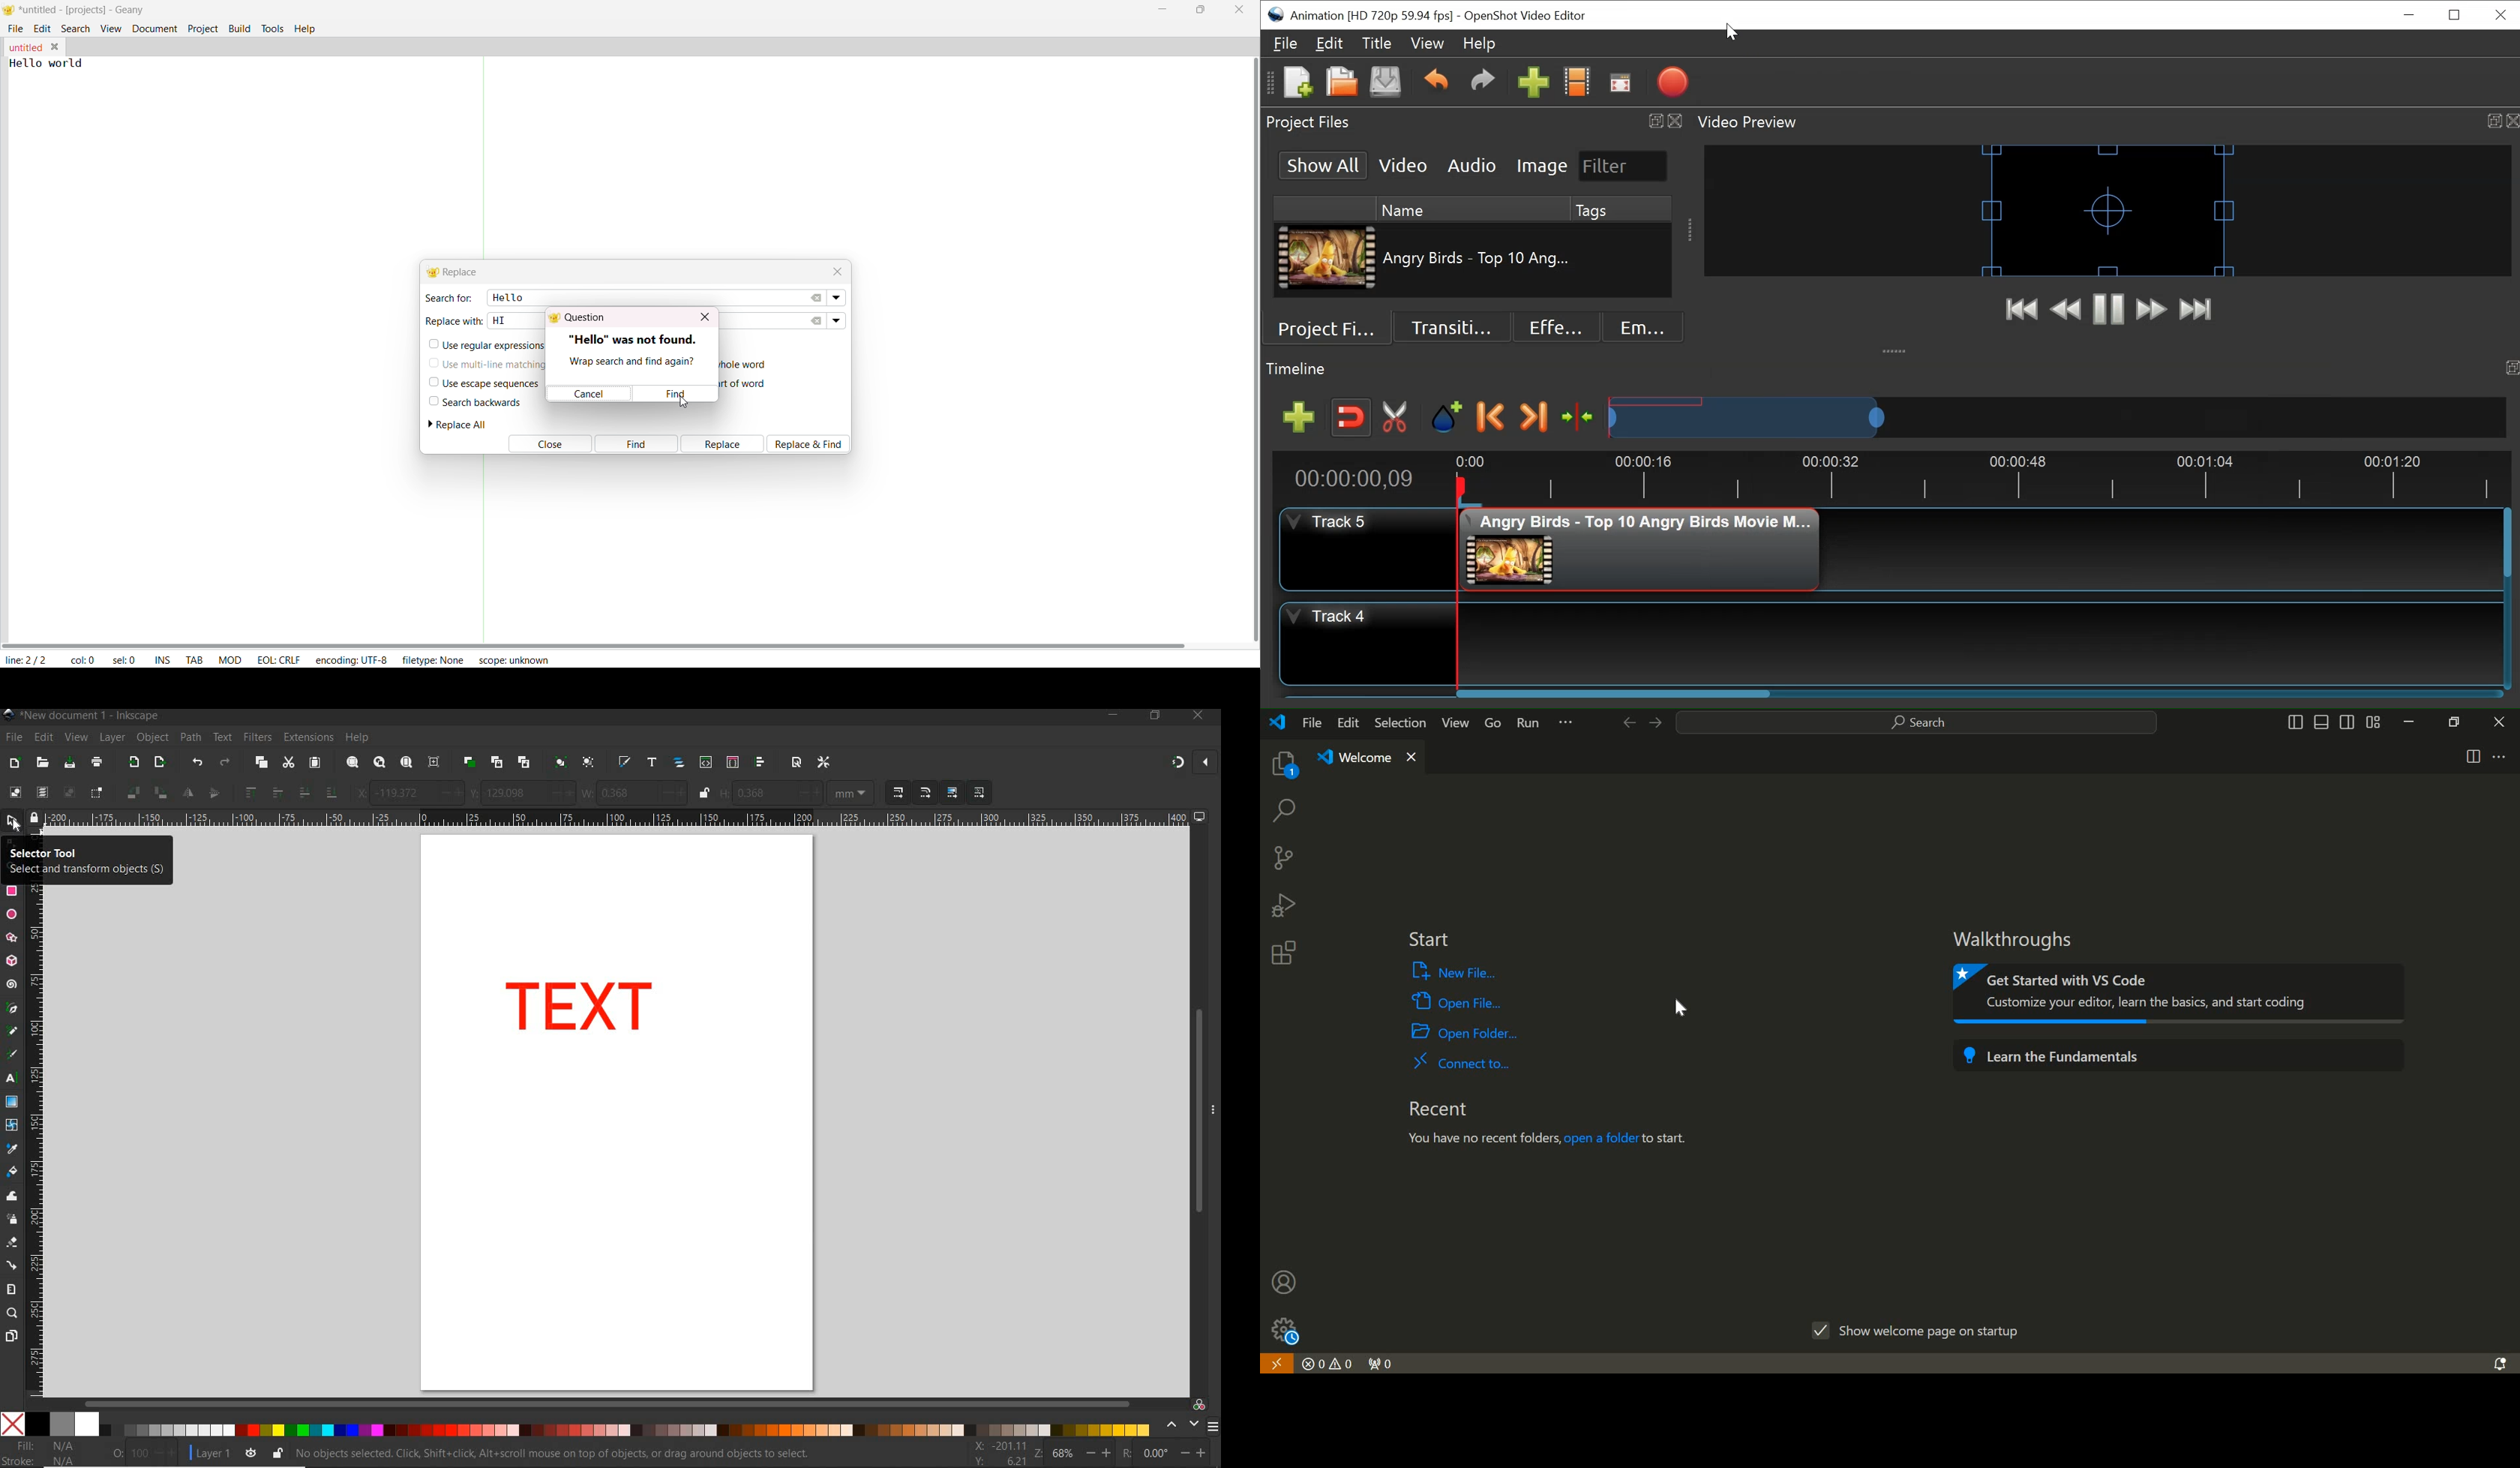 The height and width of the screenshot is (1484, 2520). Describe the element at coordinates (13, 1078) in the screenshot. I see `TEXT TOOL` at that location.